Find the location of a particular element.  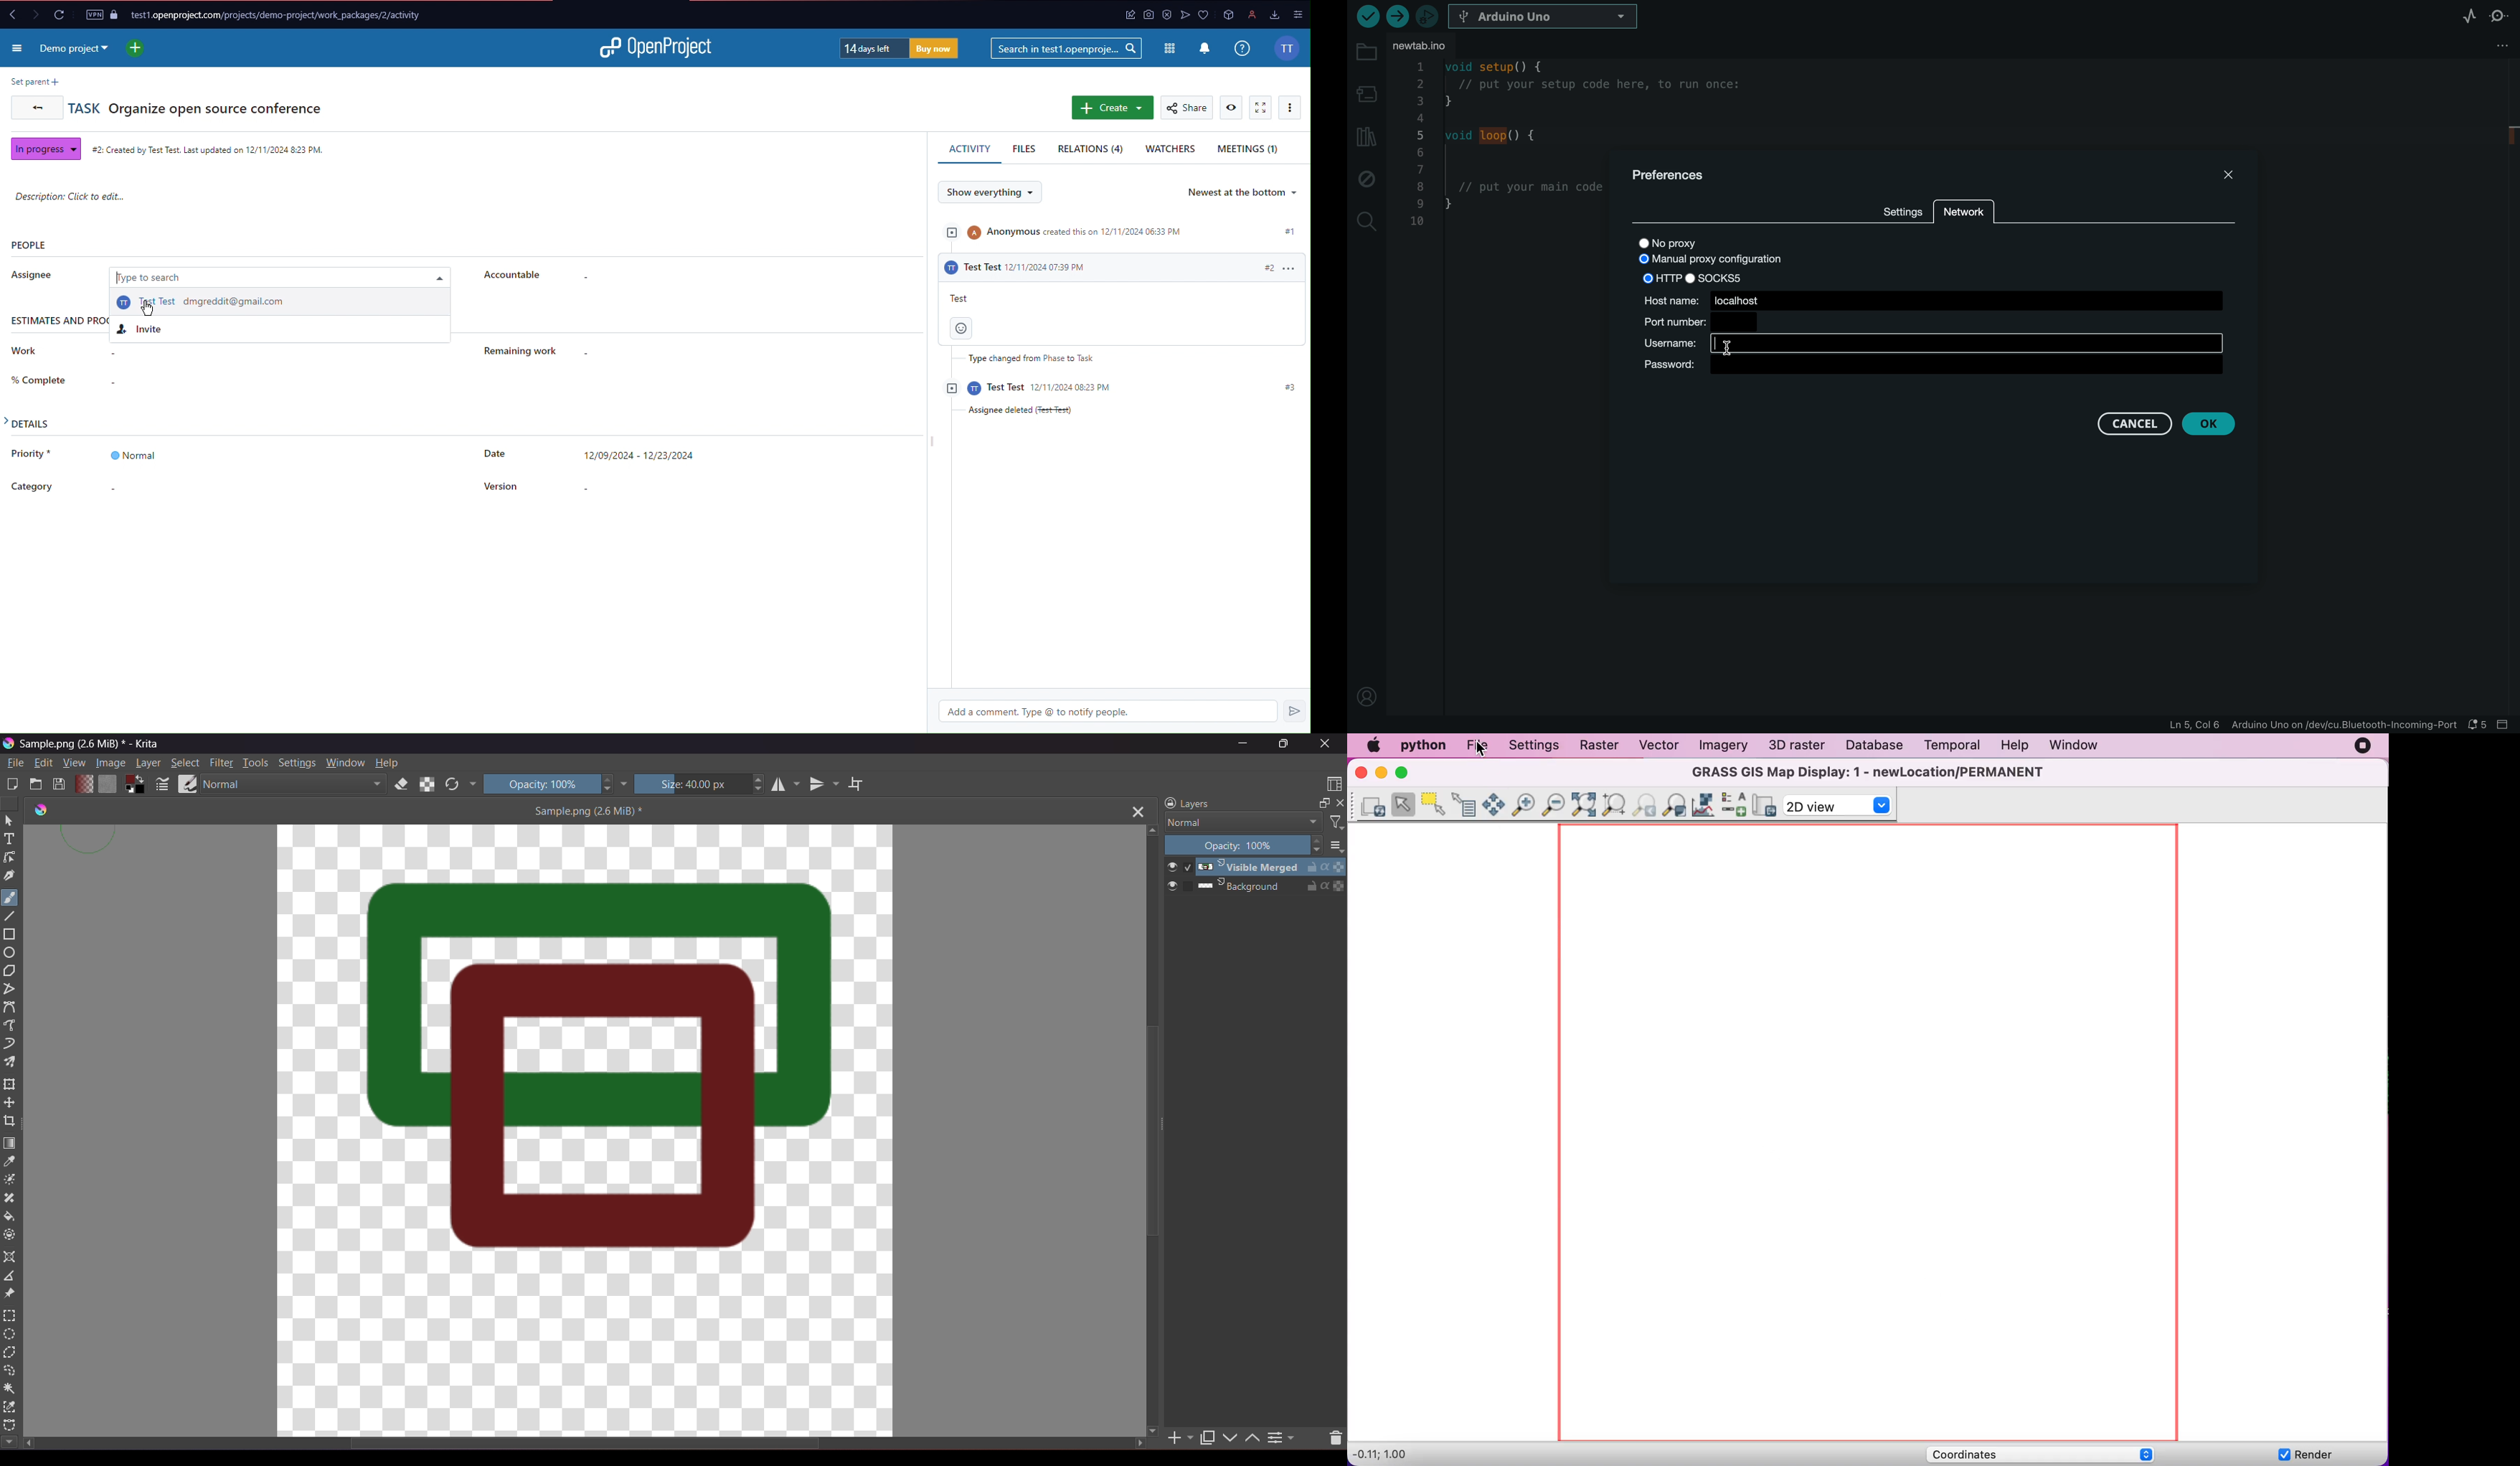

#1 is located at coordinates (1292, 233).